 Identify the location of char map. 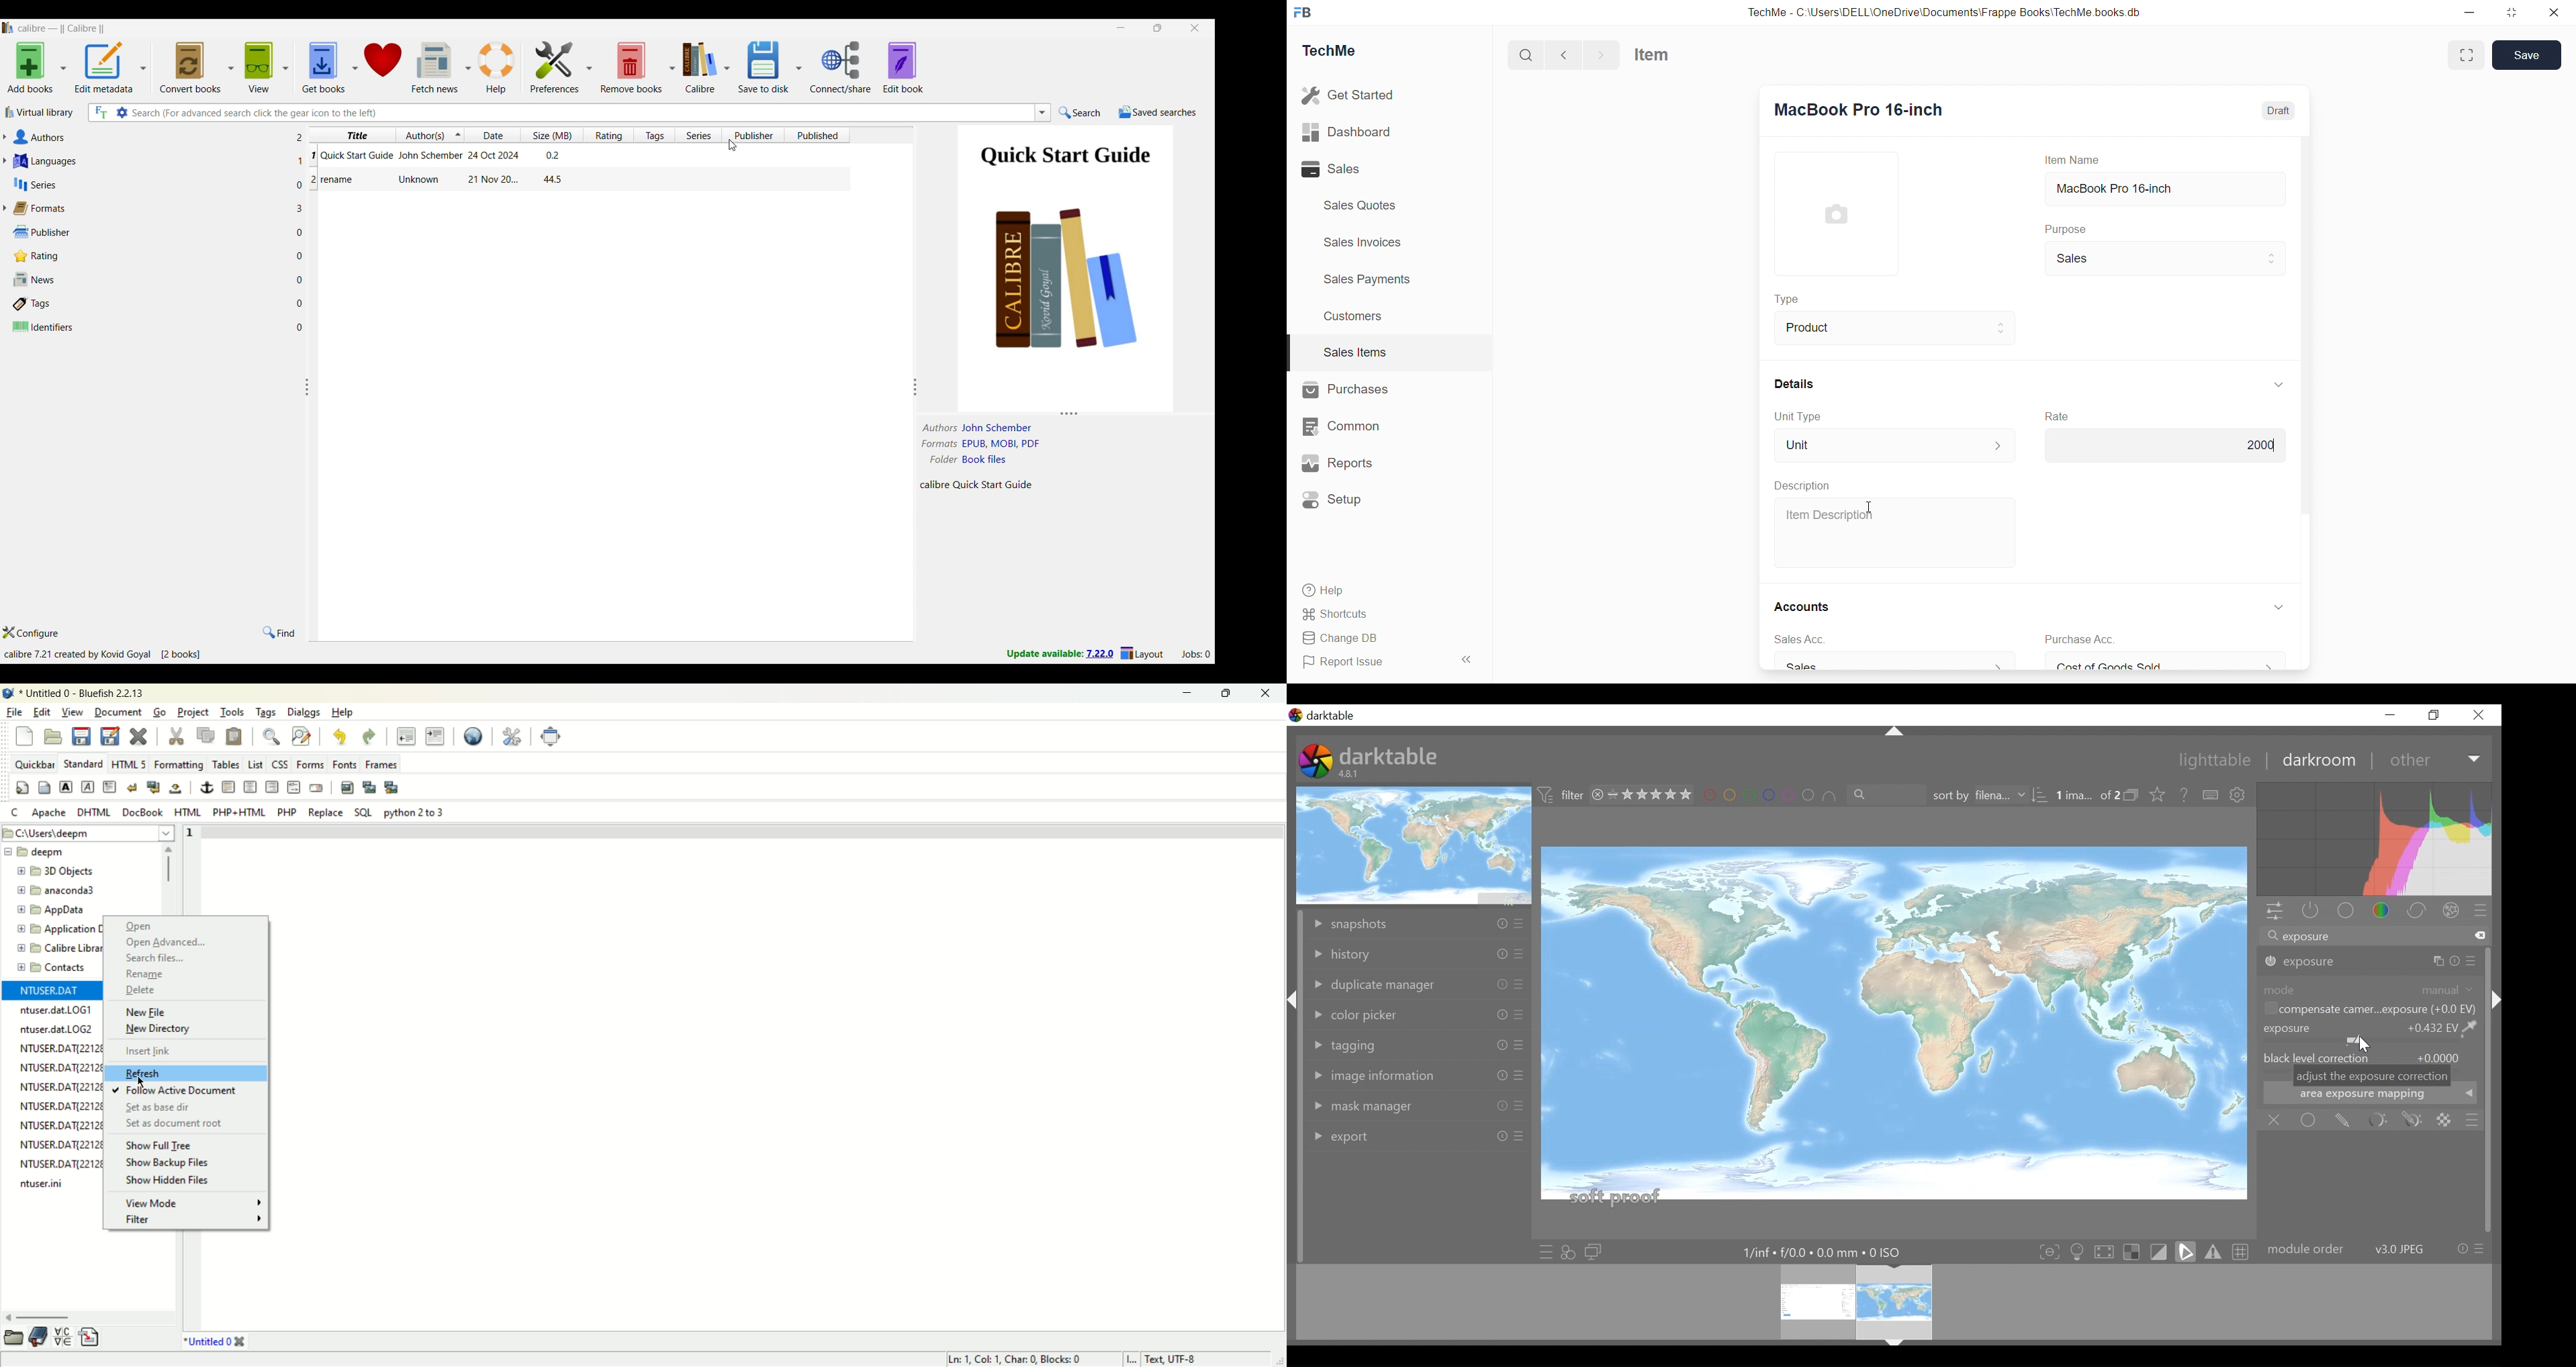
(65, 1338).